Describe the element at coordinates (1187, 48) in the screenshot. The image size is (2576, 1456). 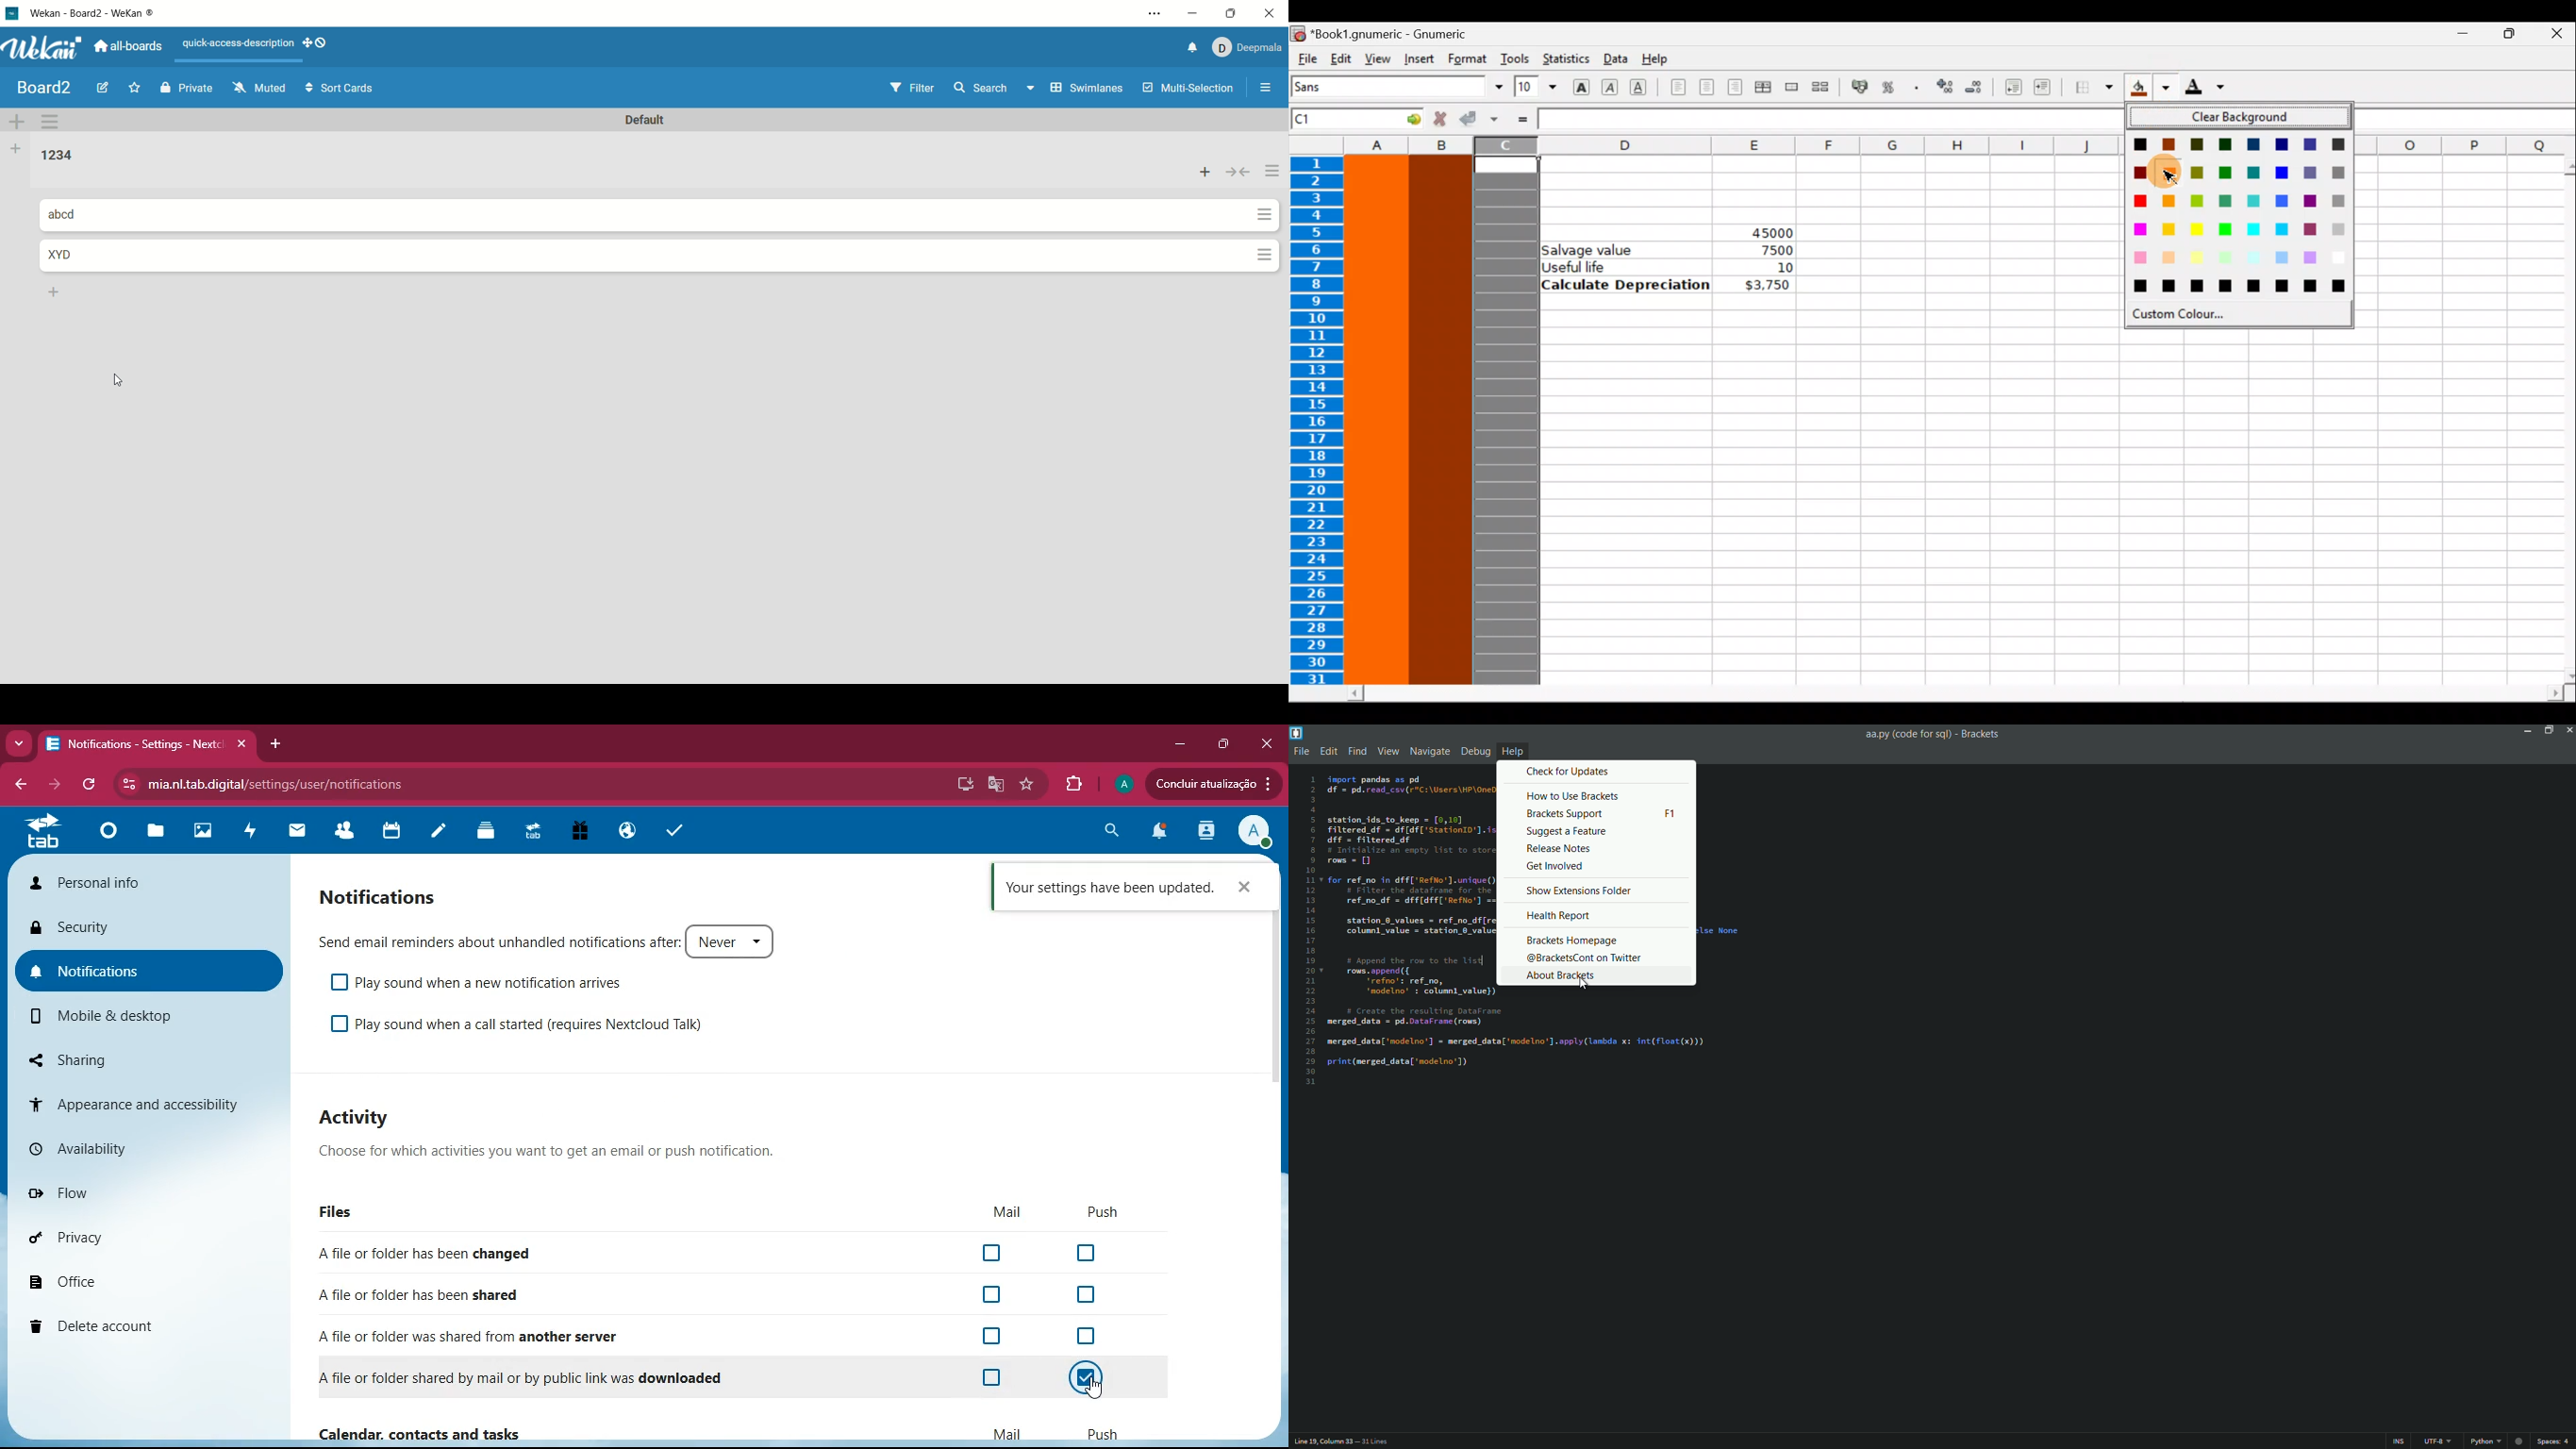
I see `notification` at that location.